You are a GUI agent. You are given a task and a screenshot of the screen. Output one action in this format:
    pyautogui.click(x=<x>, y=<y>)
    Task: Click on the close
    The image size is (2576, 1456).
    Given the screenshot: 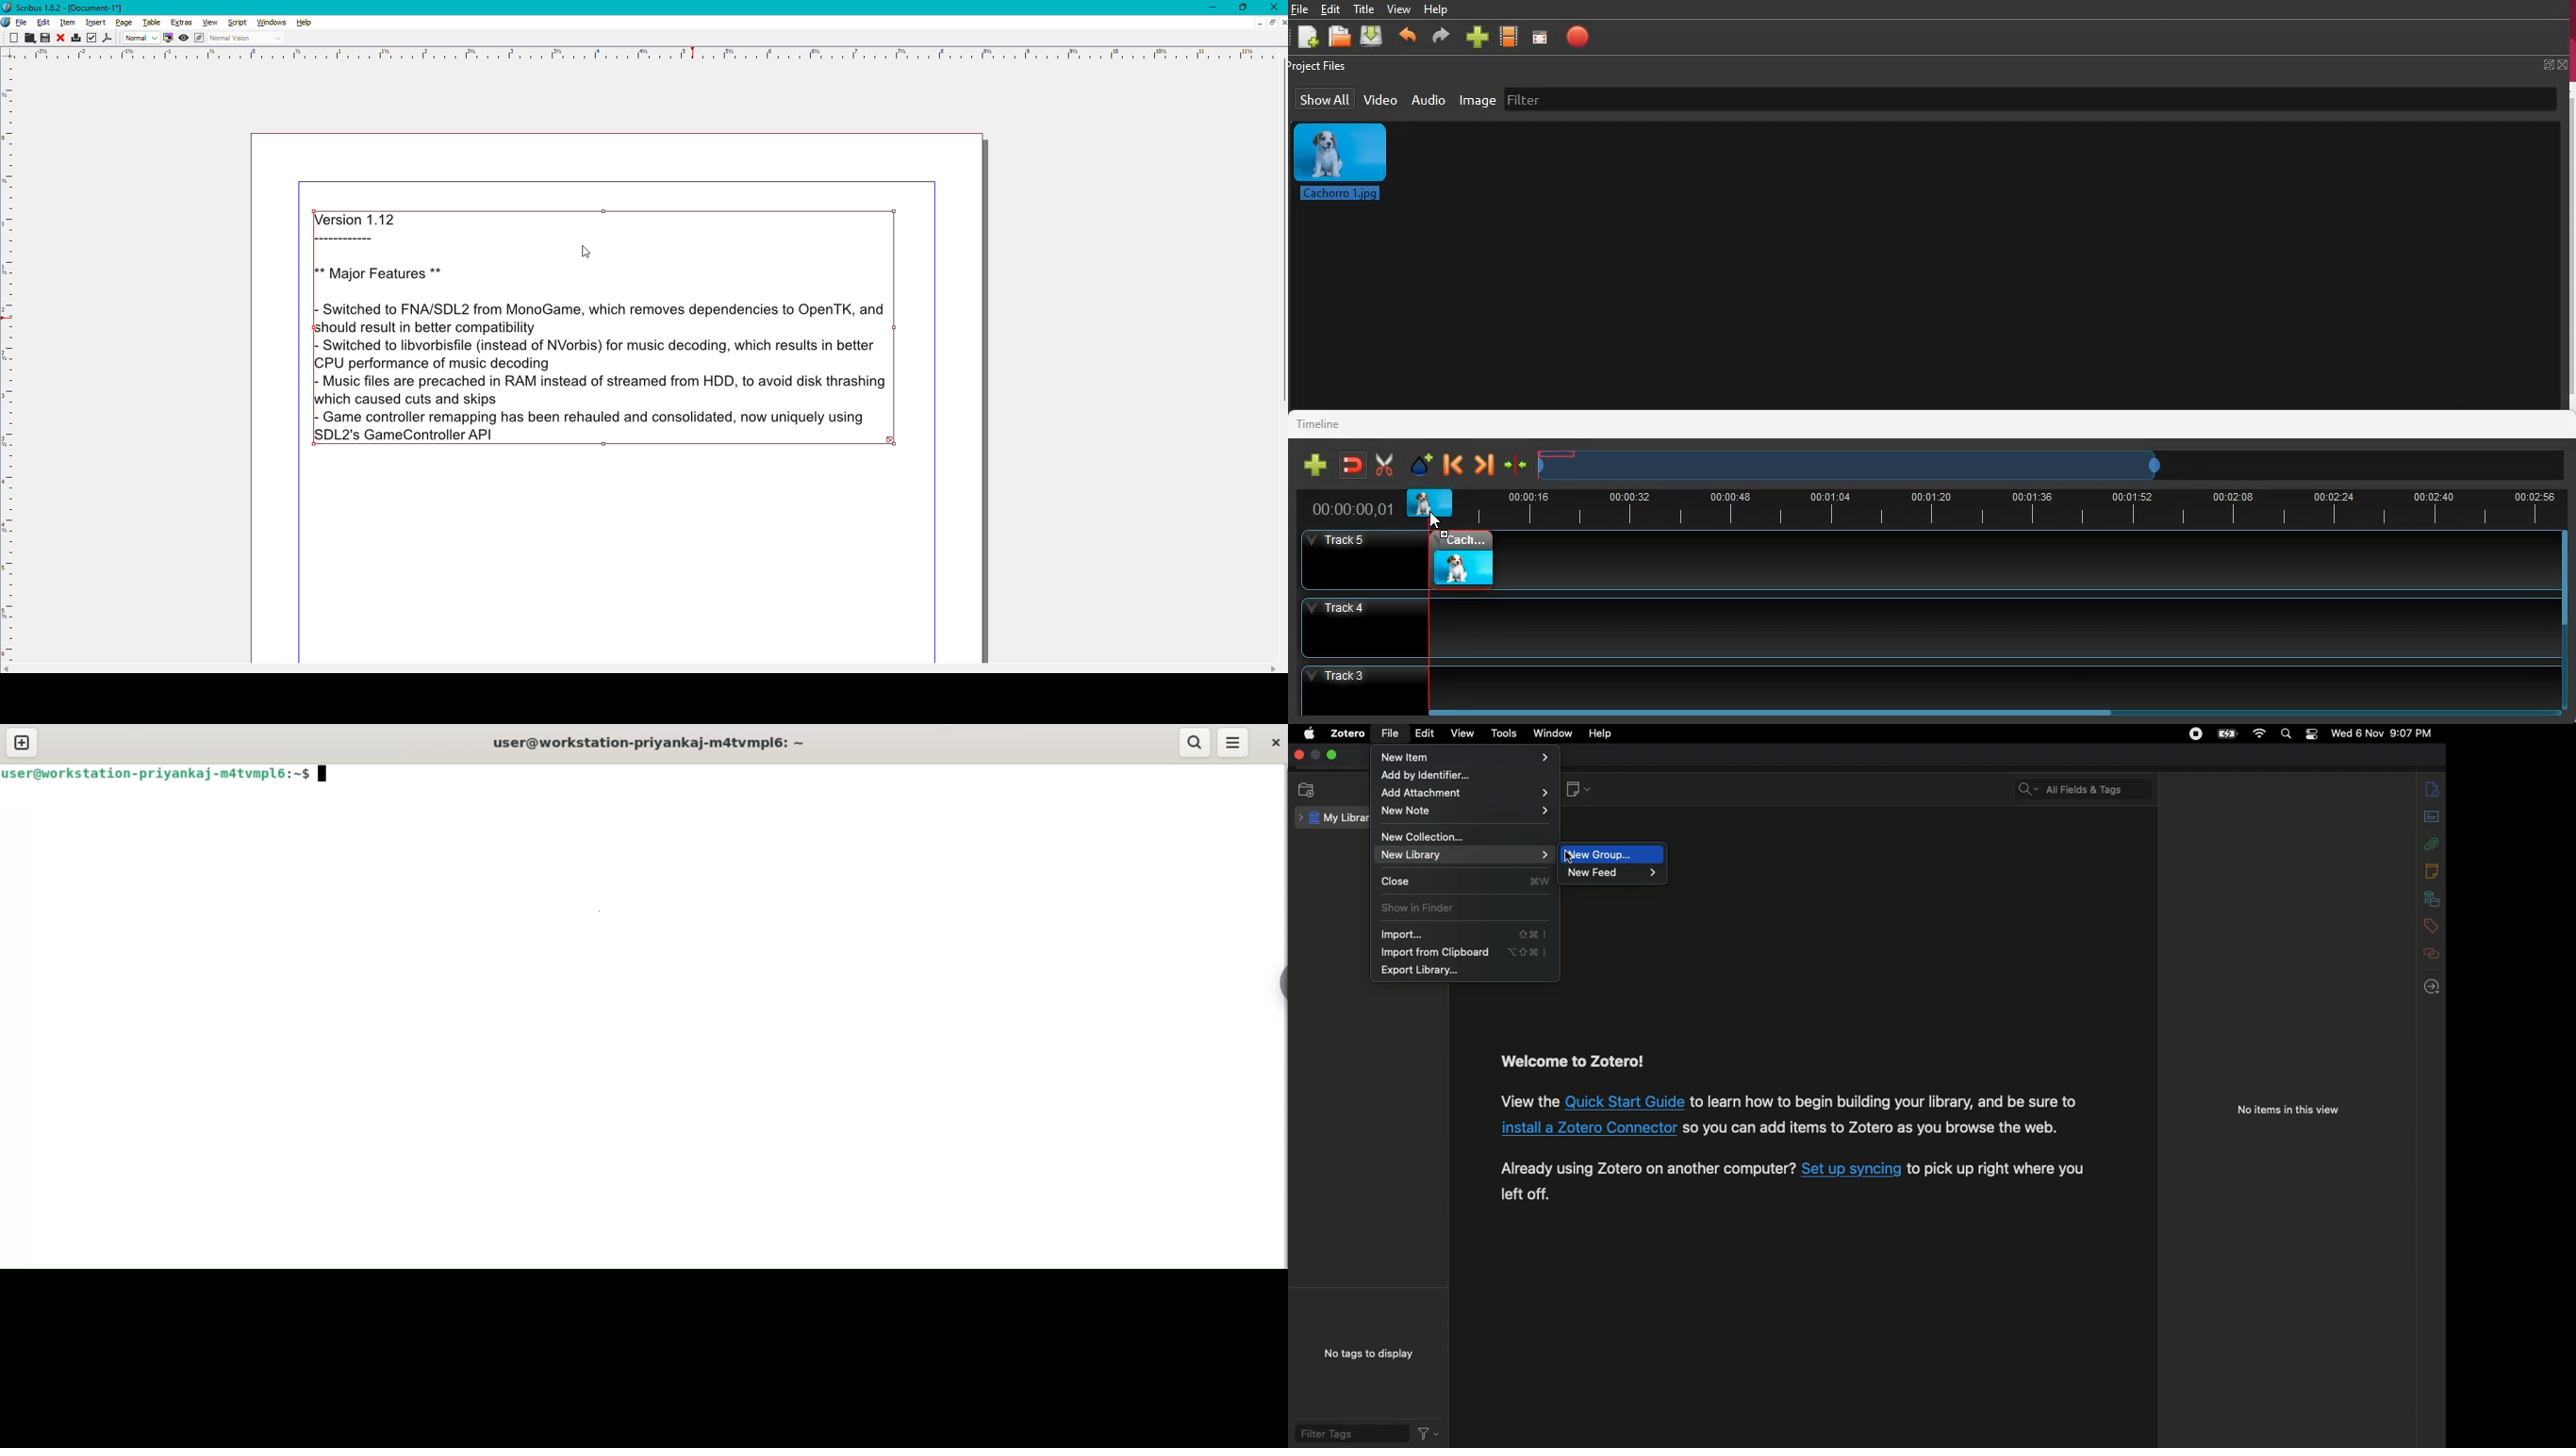 What is the action you would take?
    pyautogui.click(x=1269, y=740)
    